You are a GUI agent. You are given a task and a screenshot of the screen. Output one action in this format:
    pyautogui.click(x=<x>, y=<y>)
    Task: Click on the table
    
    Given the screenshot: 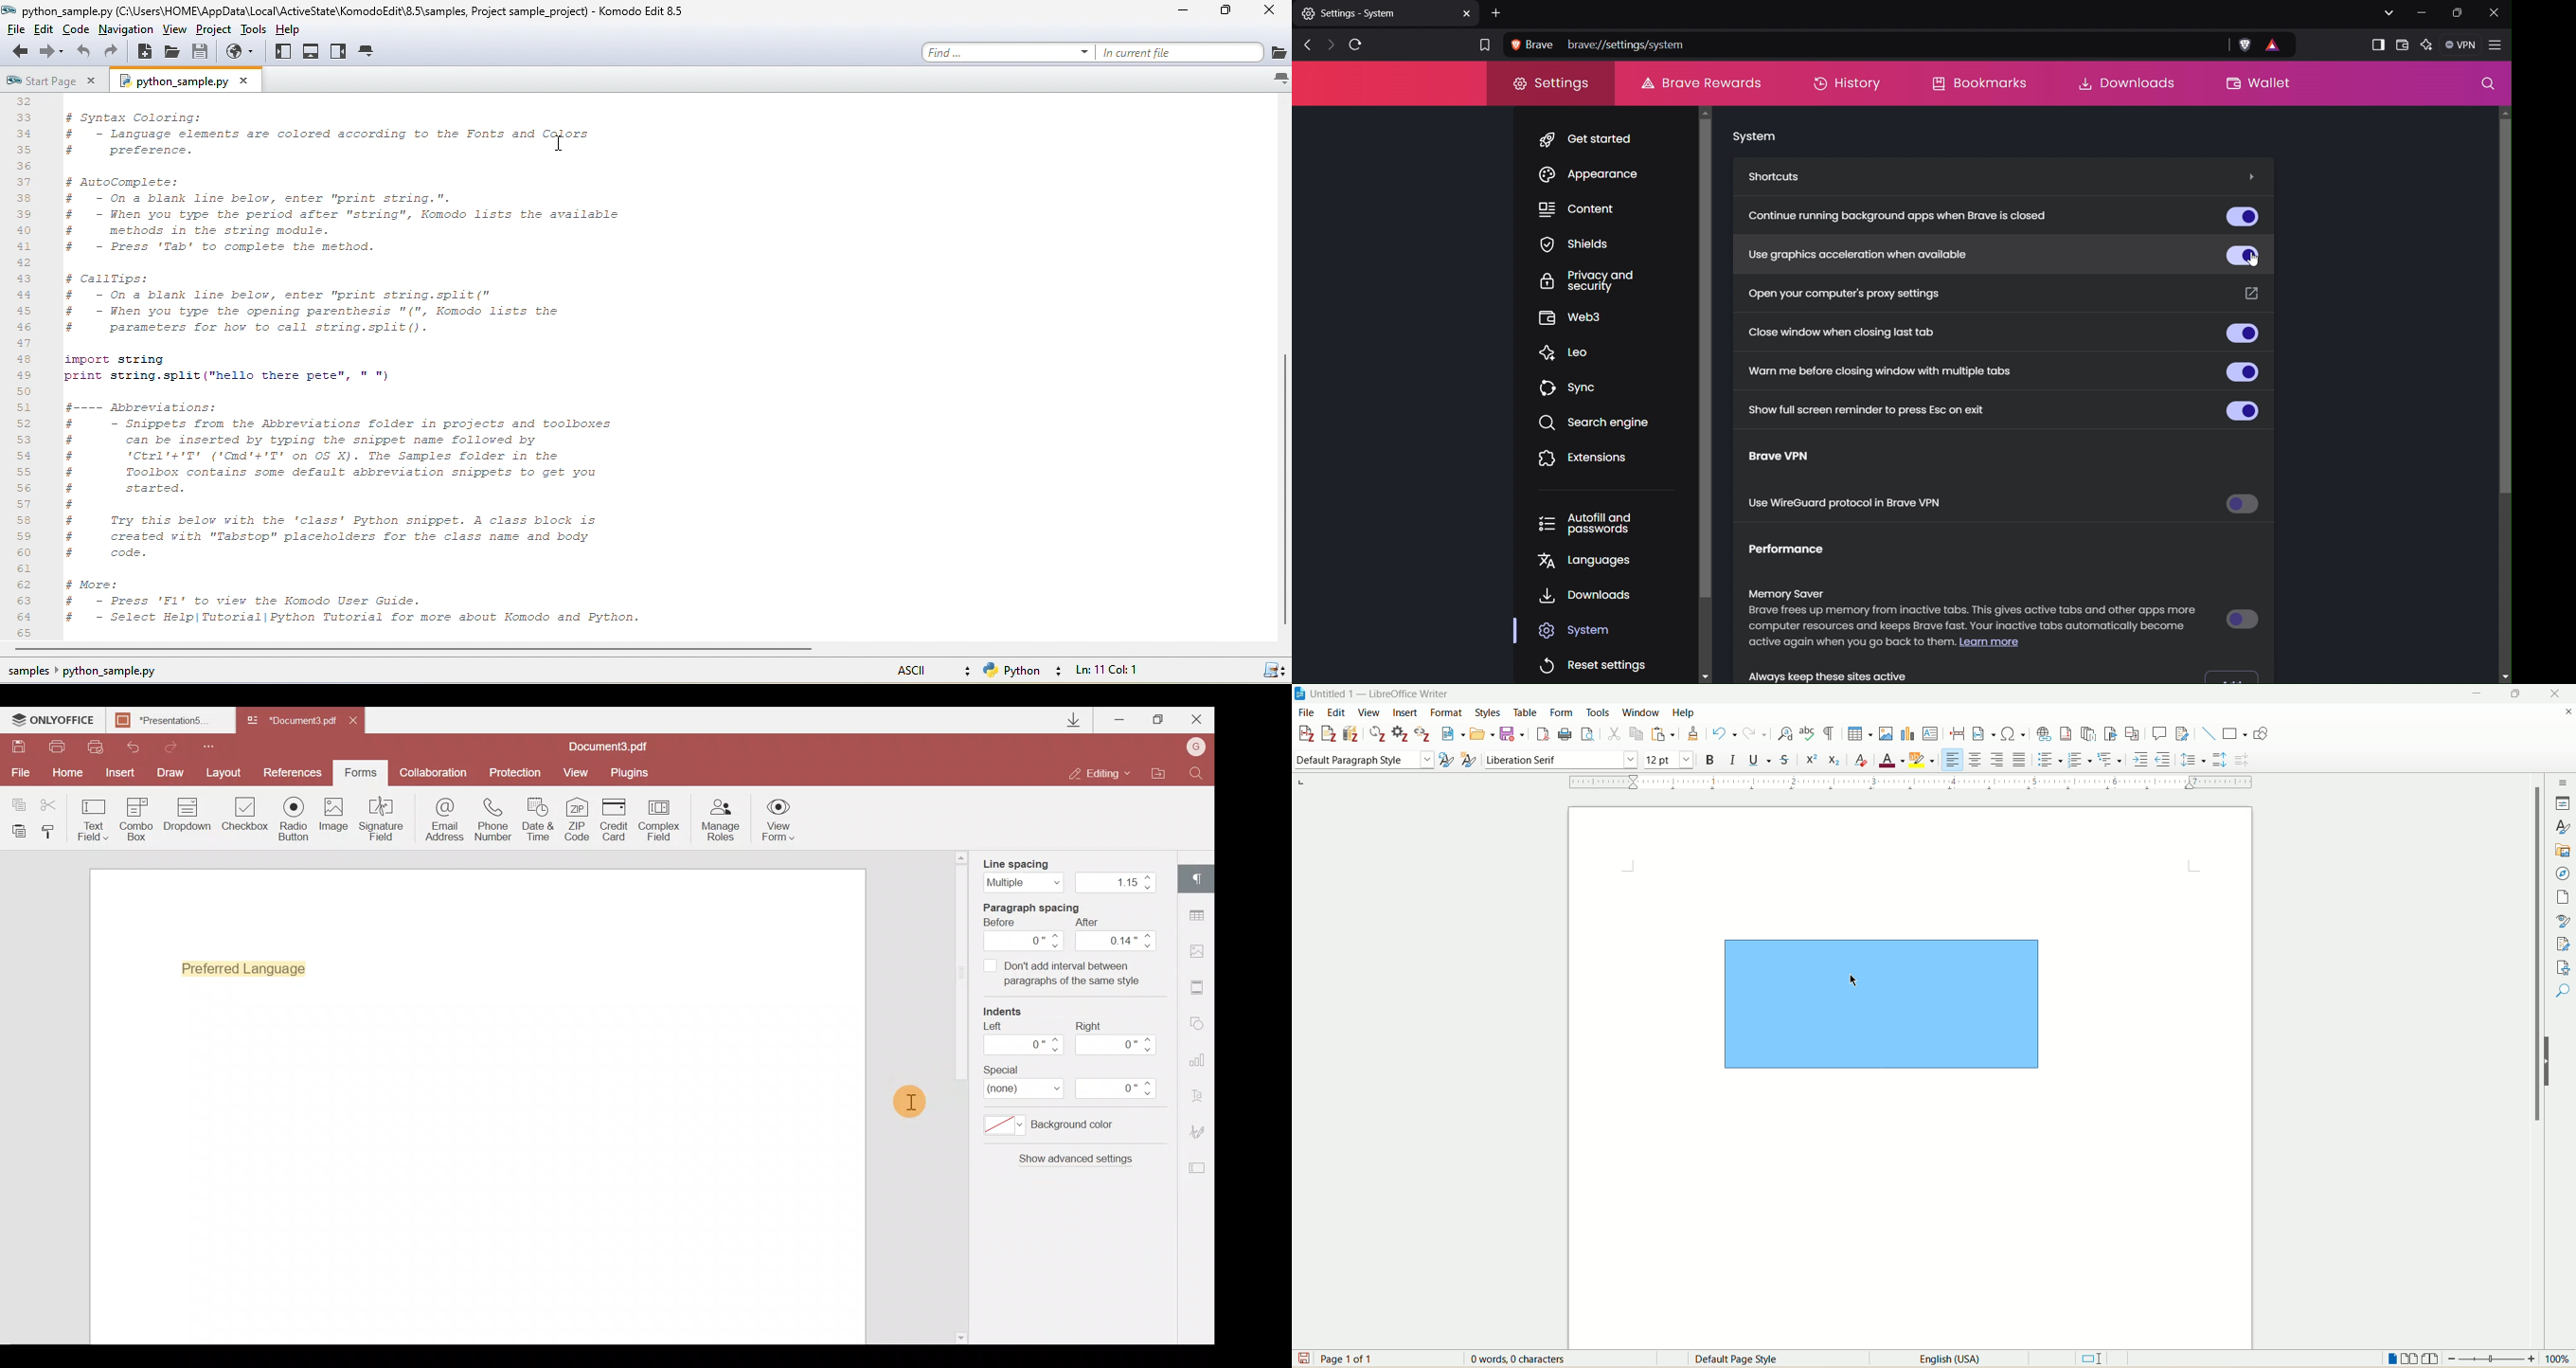 What is the action you would take?
    pyautogui.click(x=1526, y=711)
    